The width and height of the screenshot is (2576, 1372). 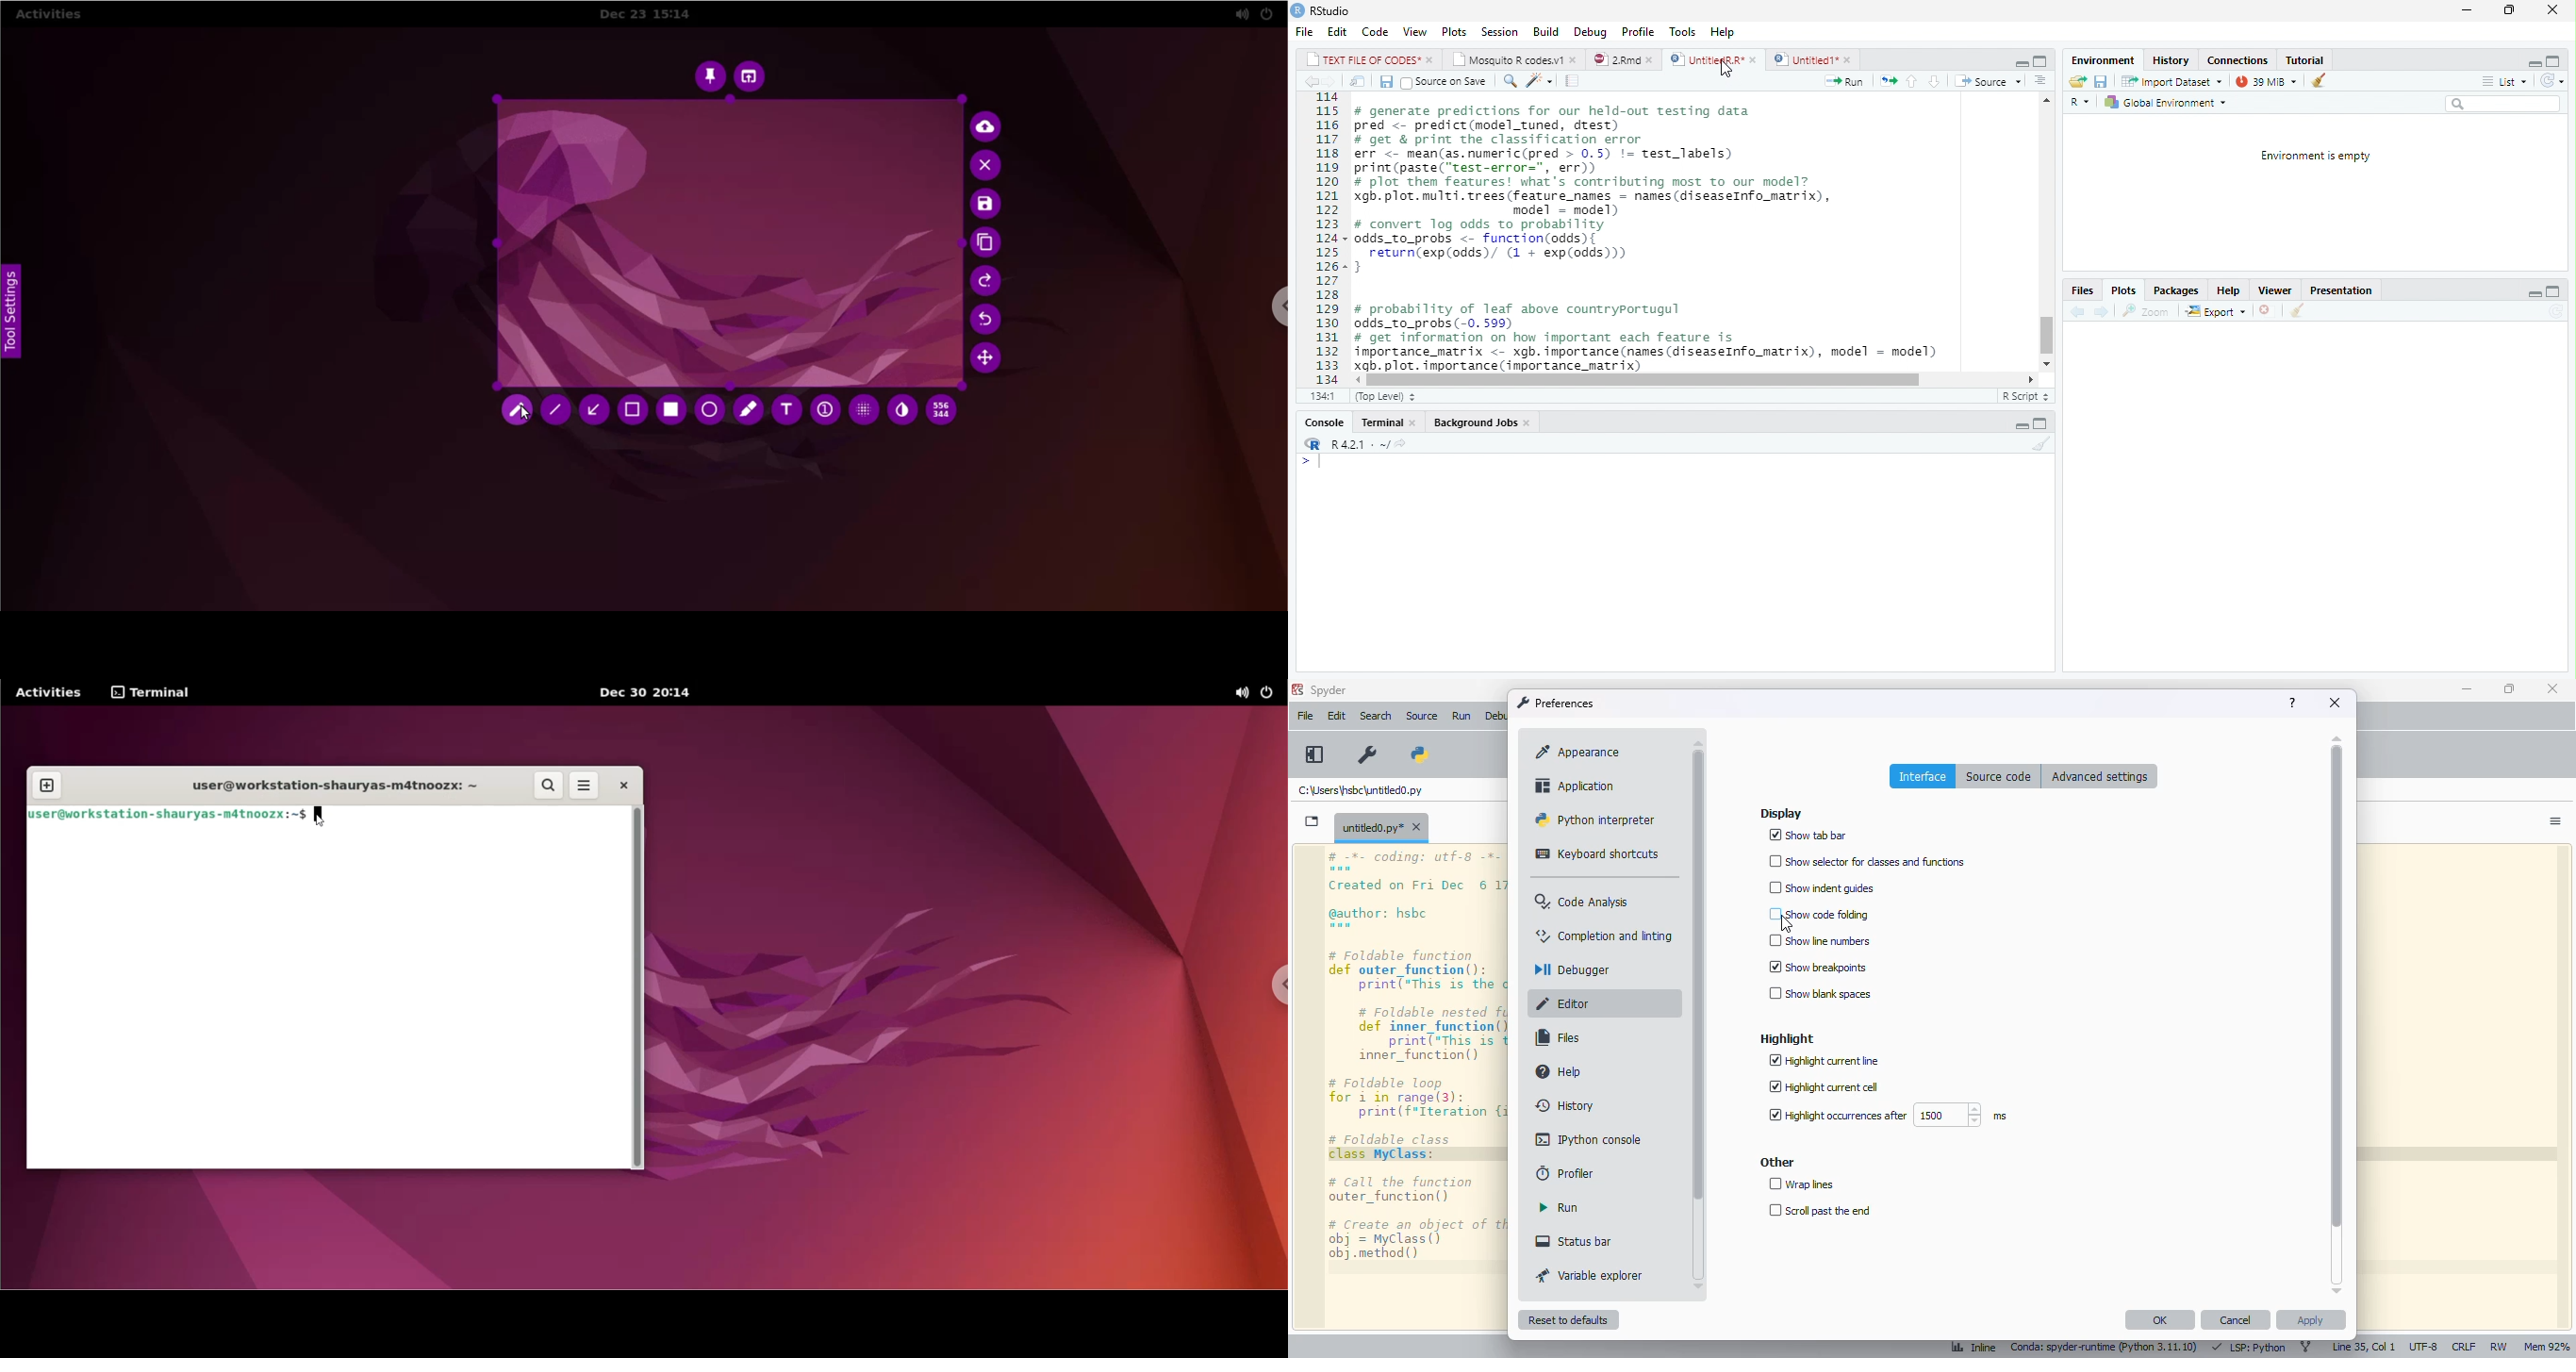 I want to click on RW, so click(x=2498, y=1347).